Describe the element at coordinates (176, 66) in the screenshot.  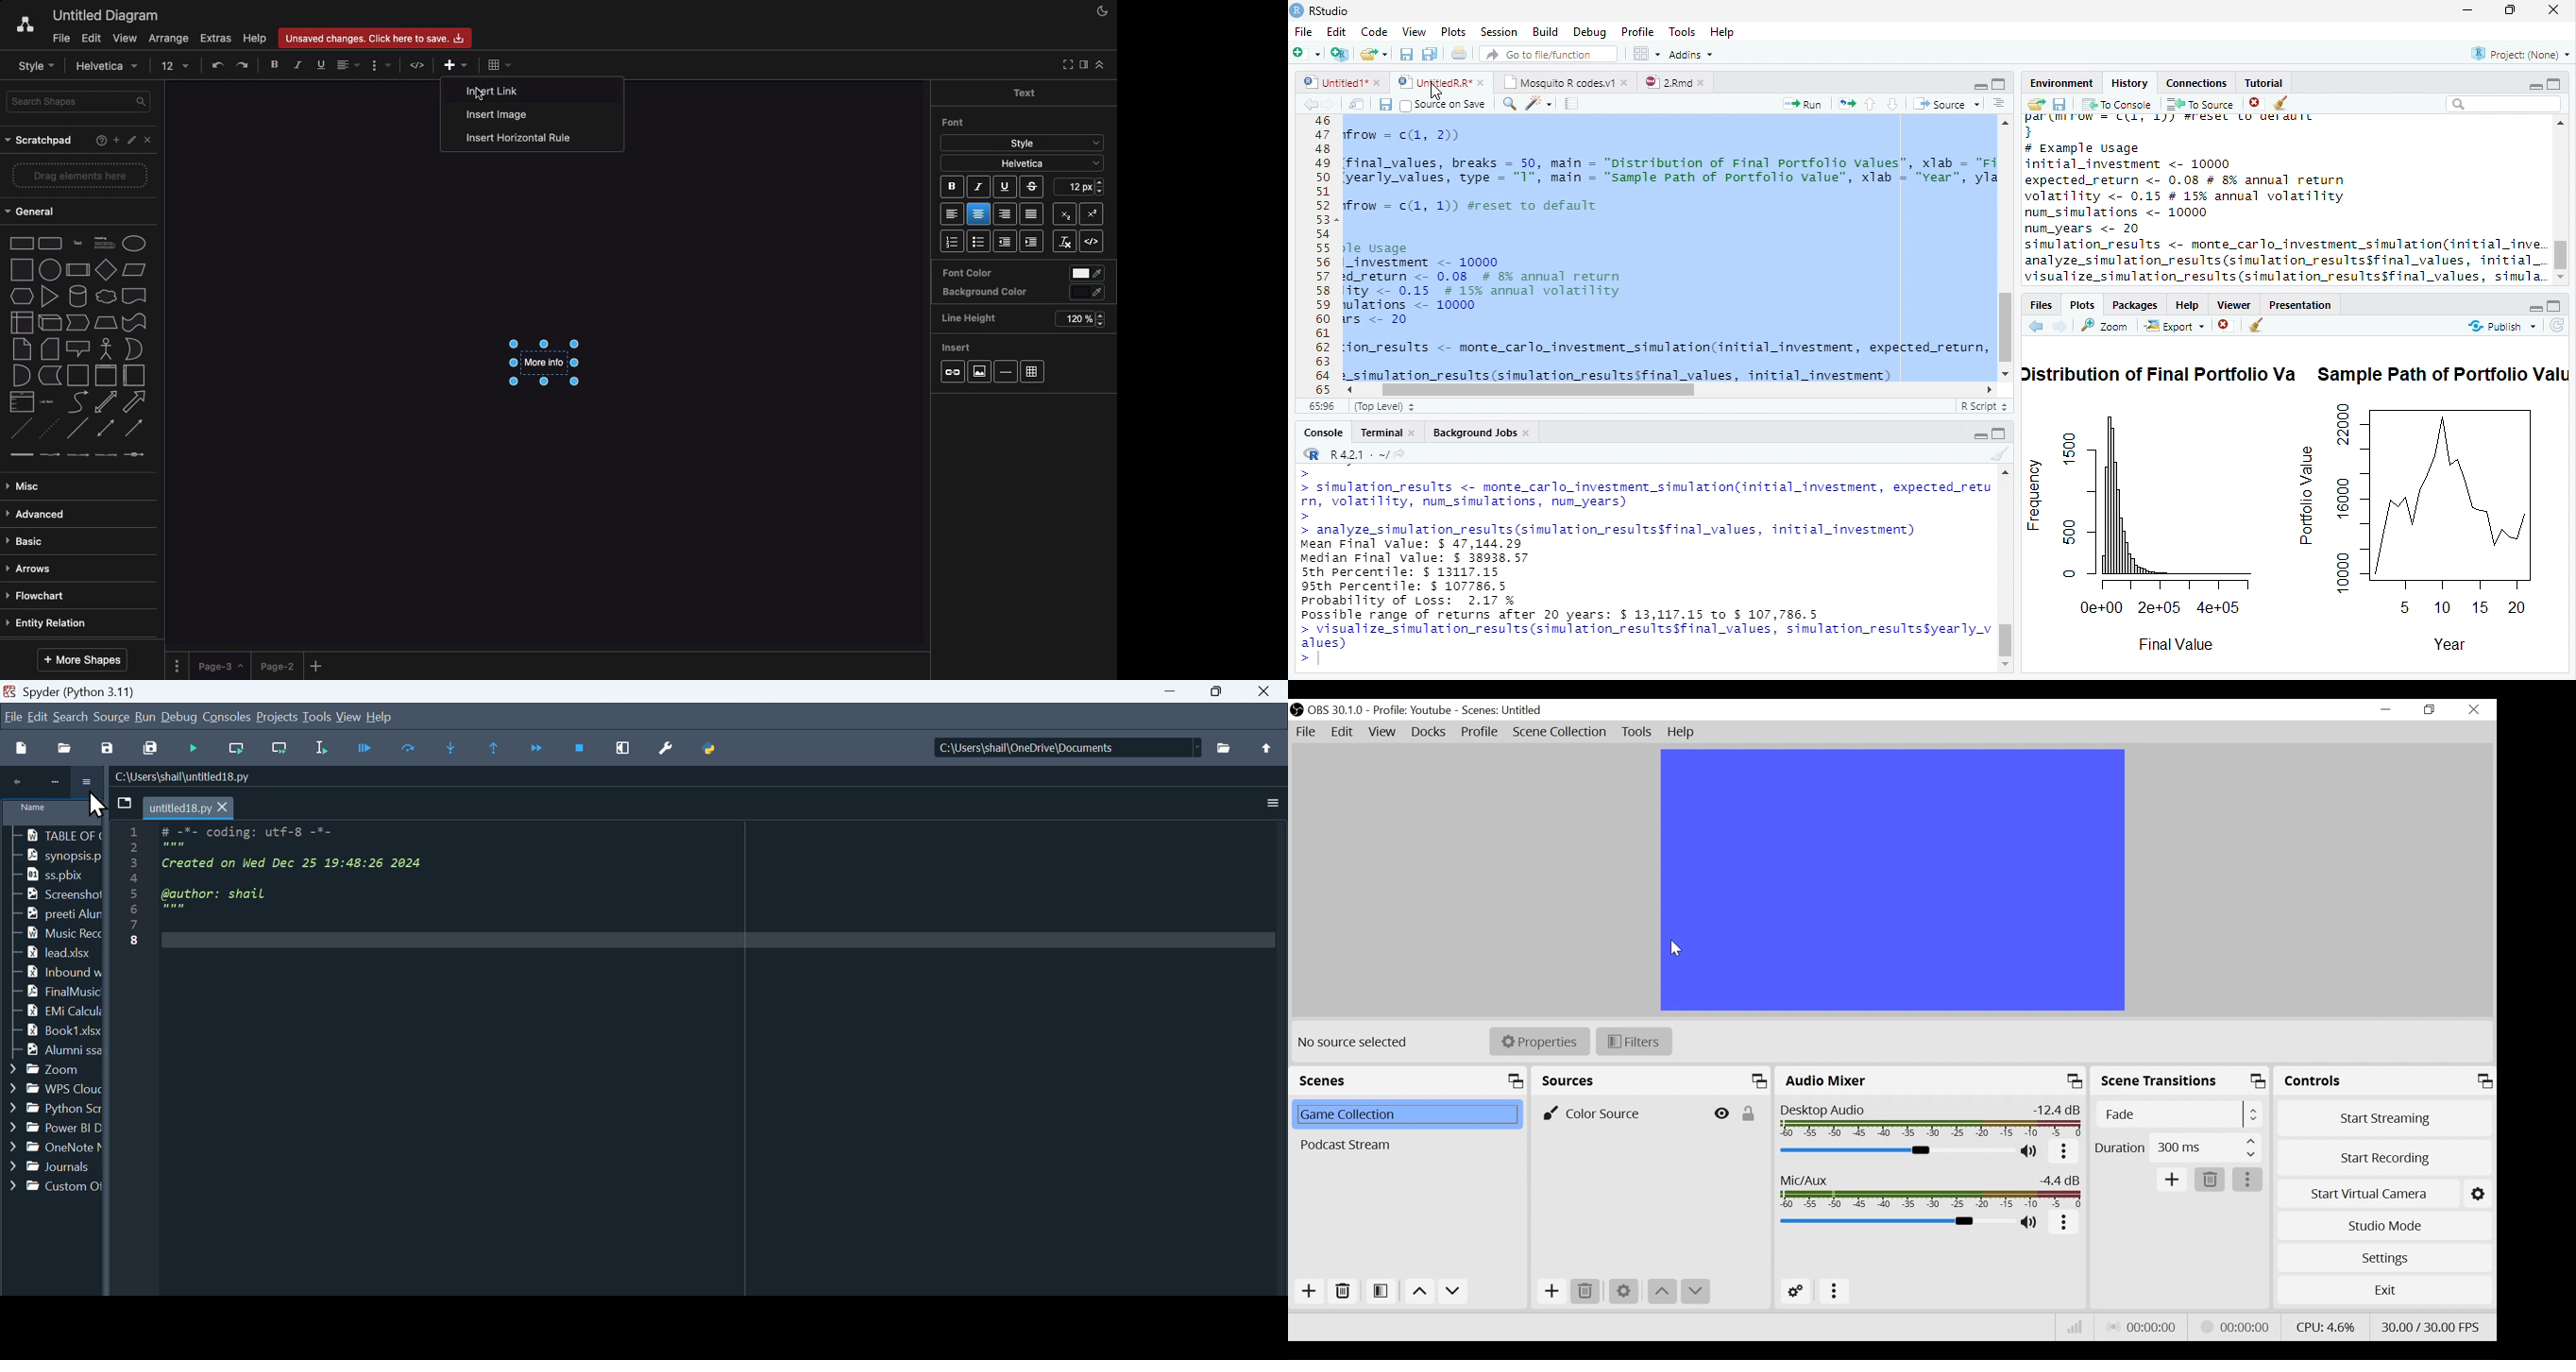
I see `12` at that location.